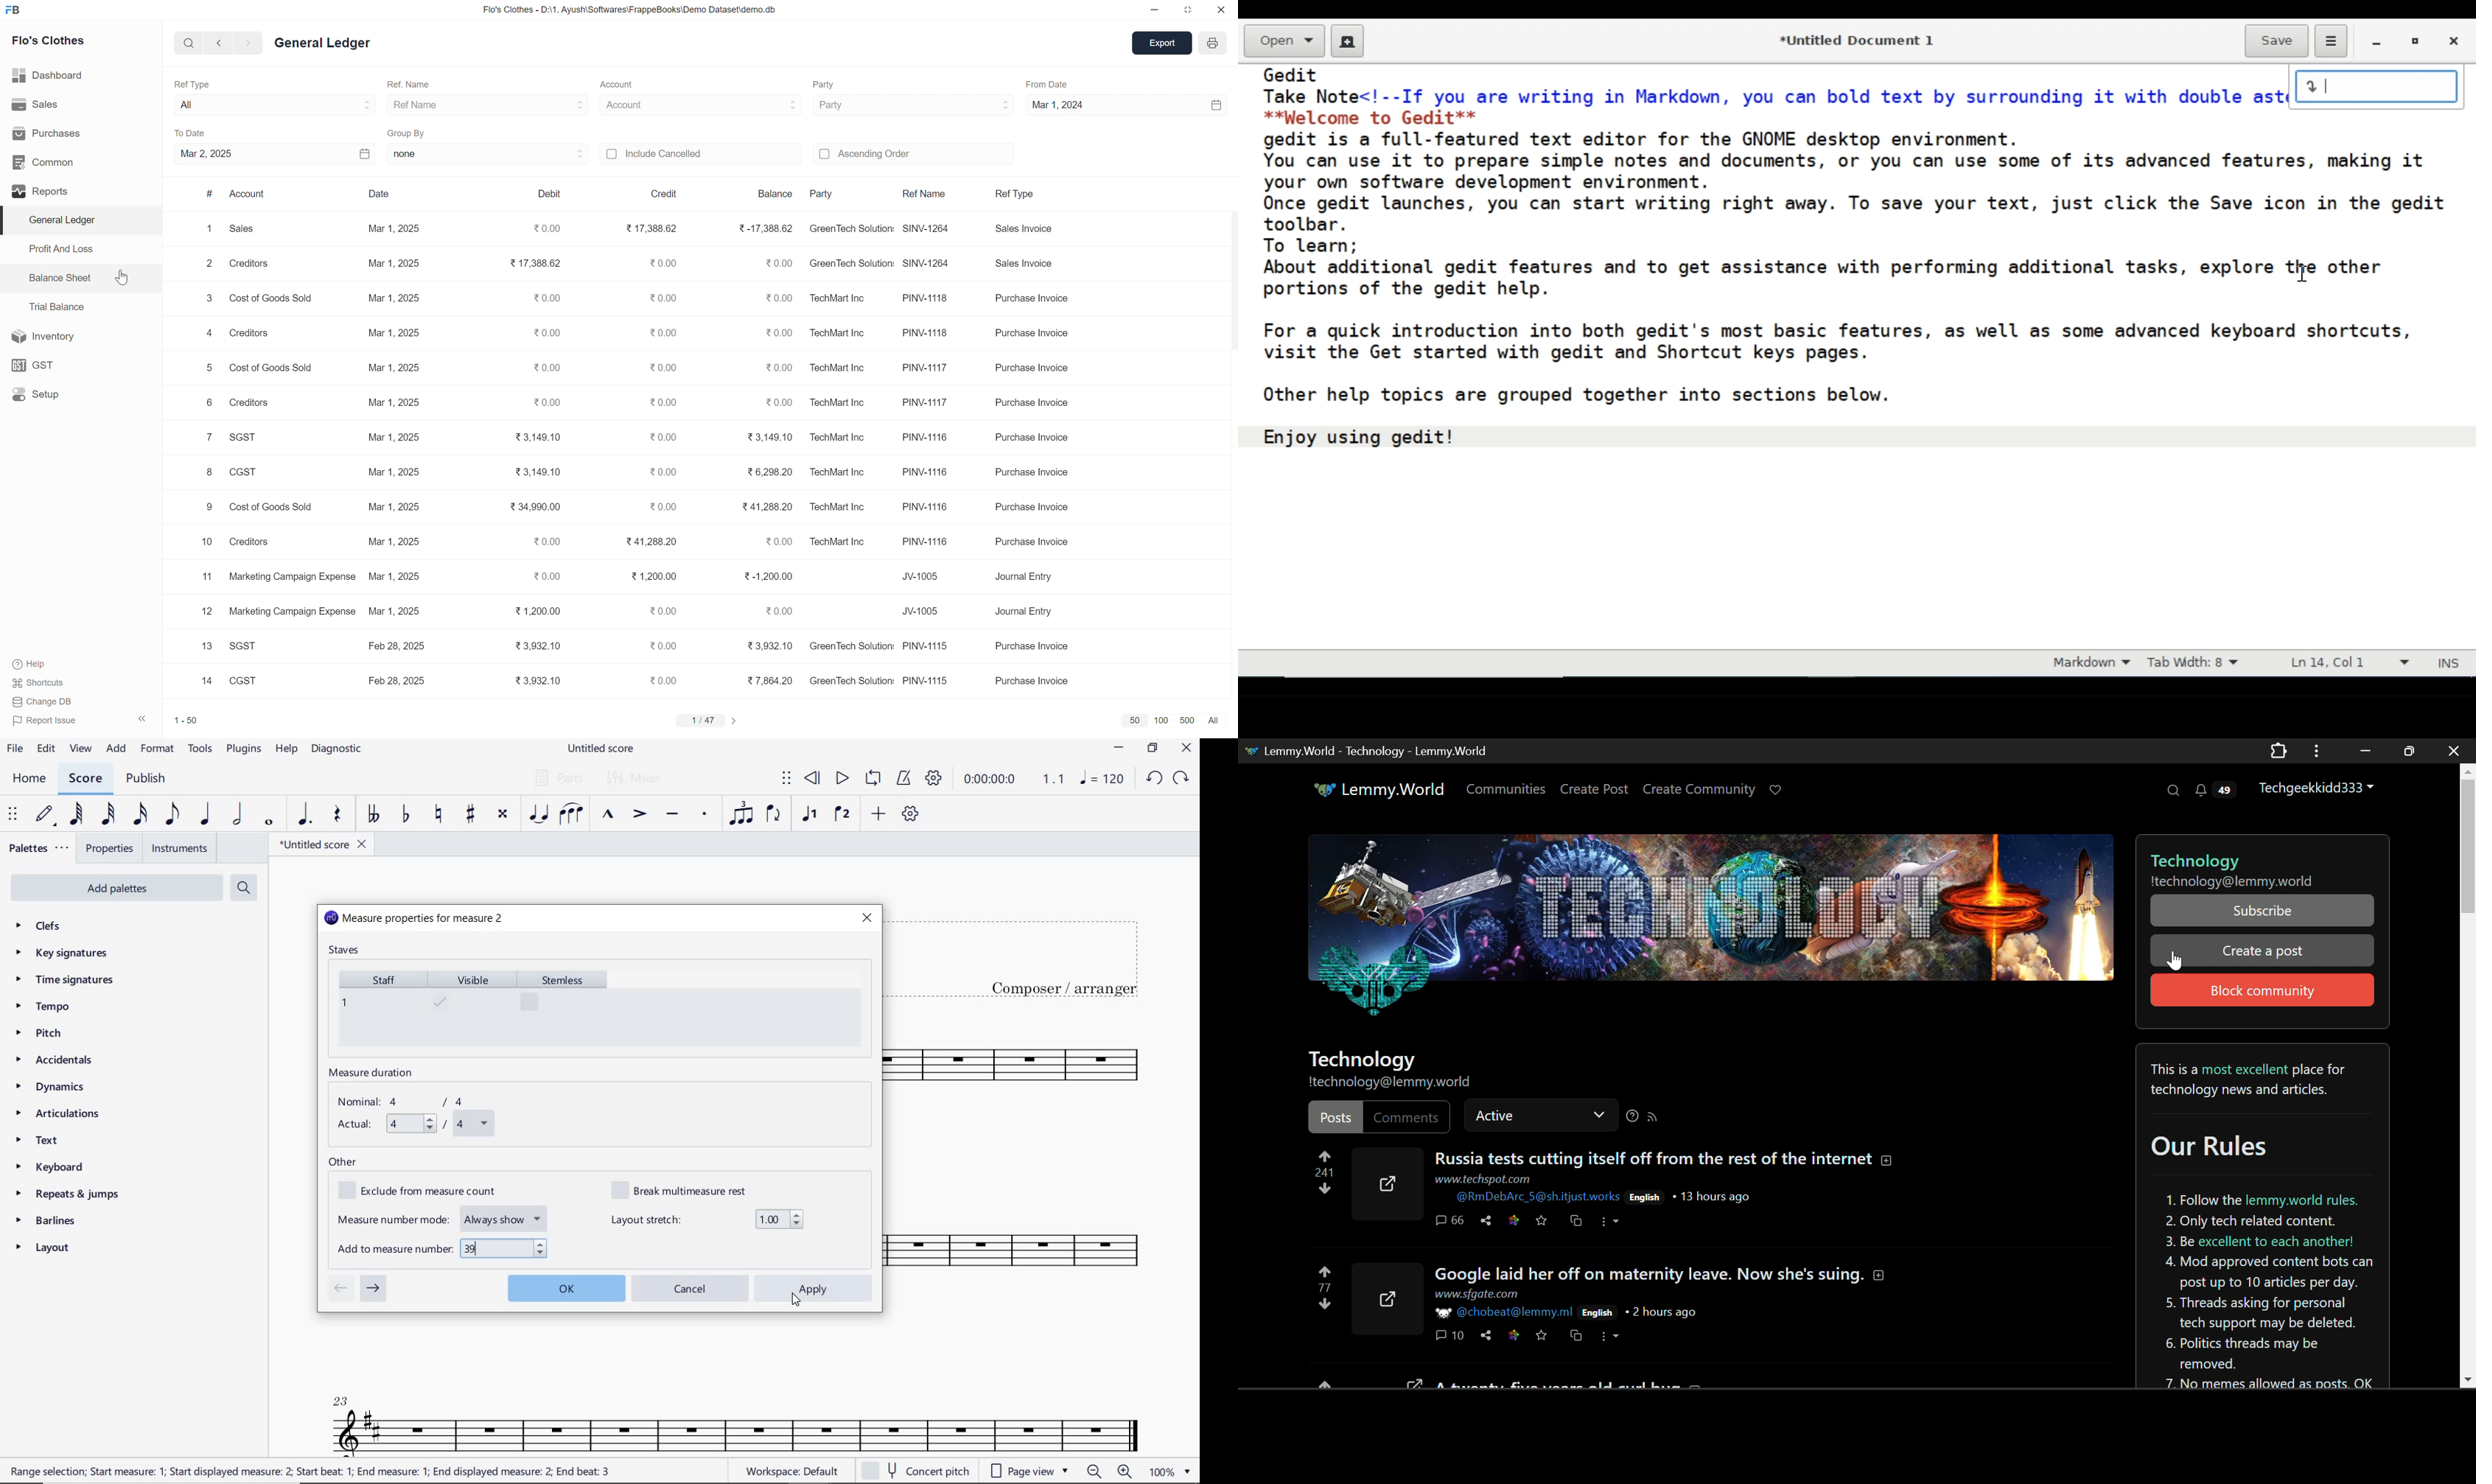  I want to click on add to measure number: "39", so click(444, 1248).